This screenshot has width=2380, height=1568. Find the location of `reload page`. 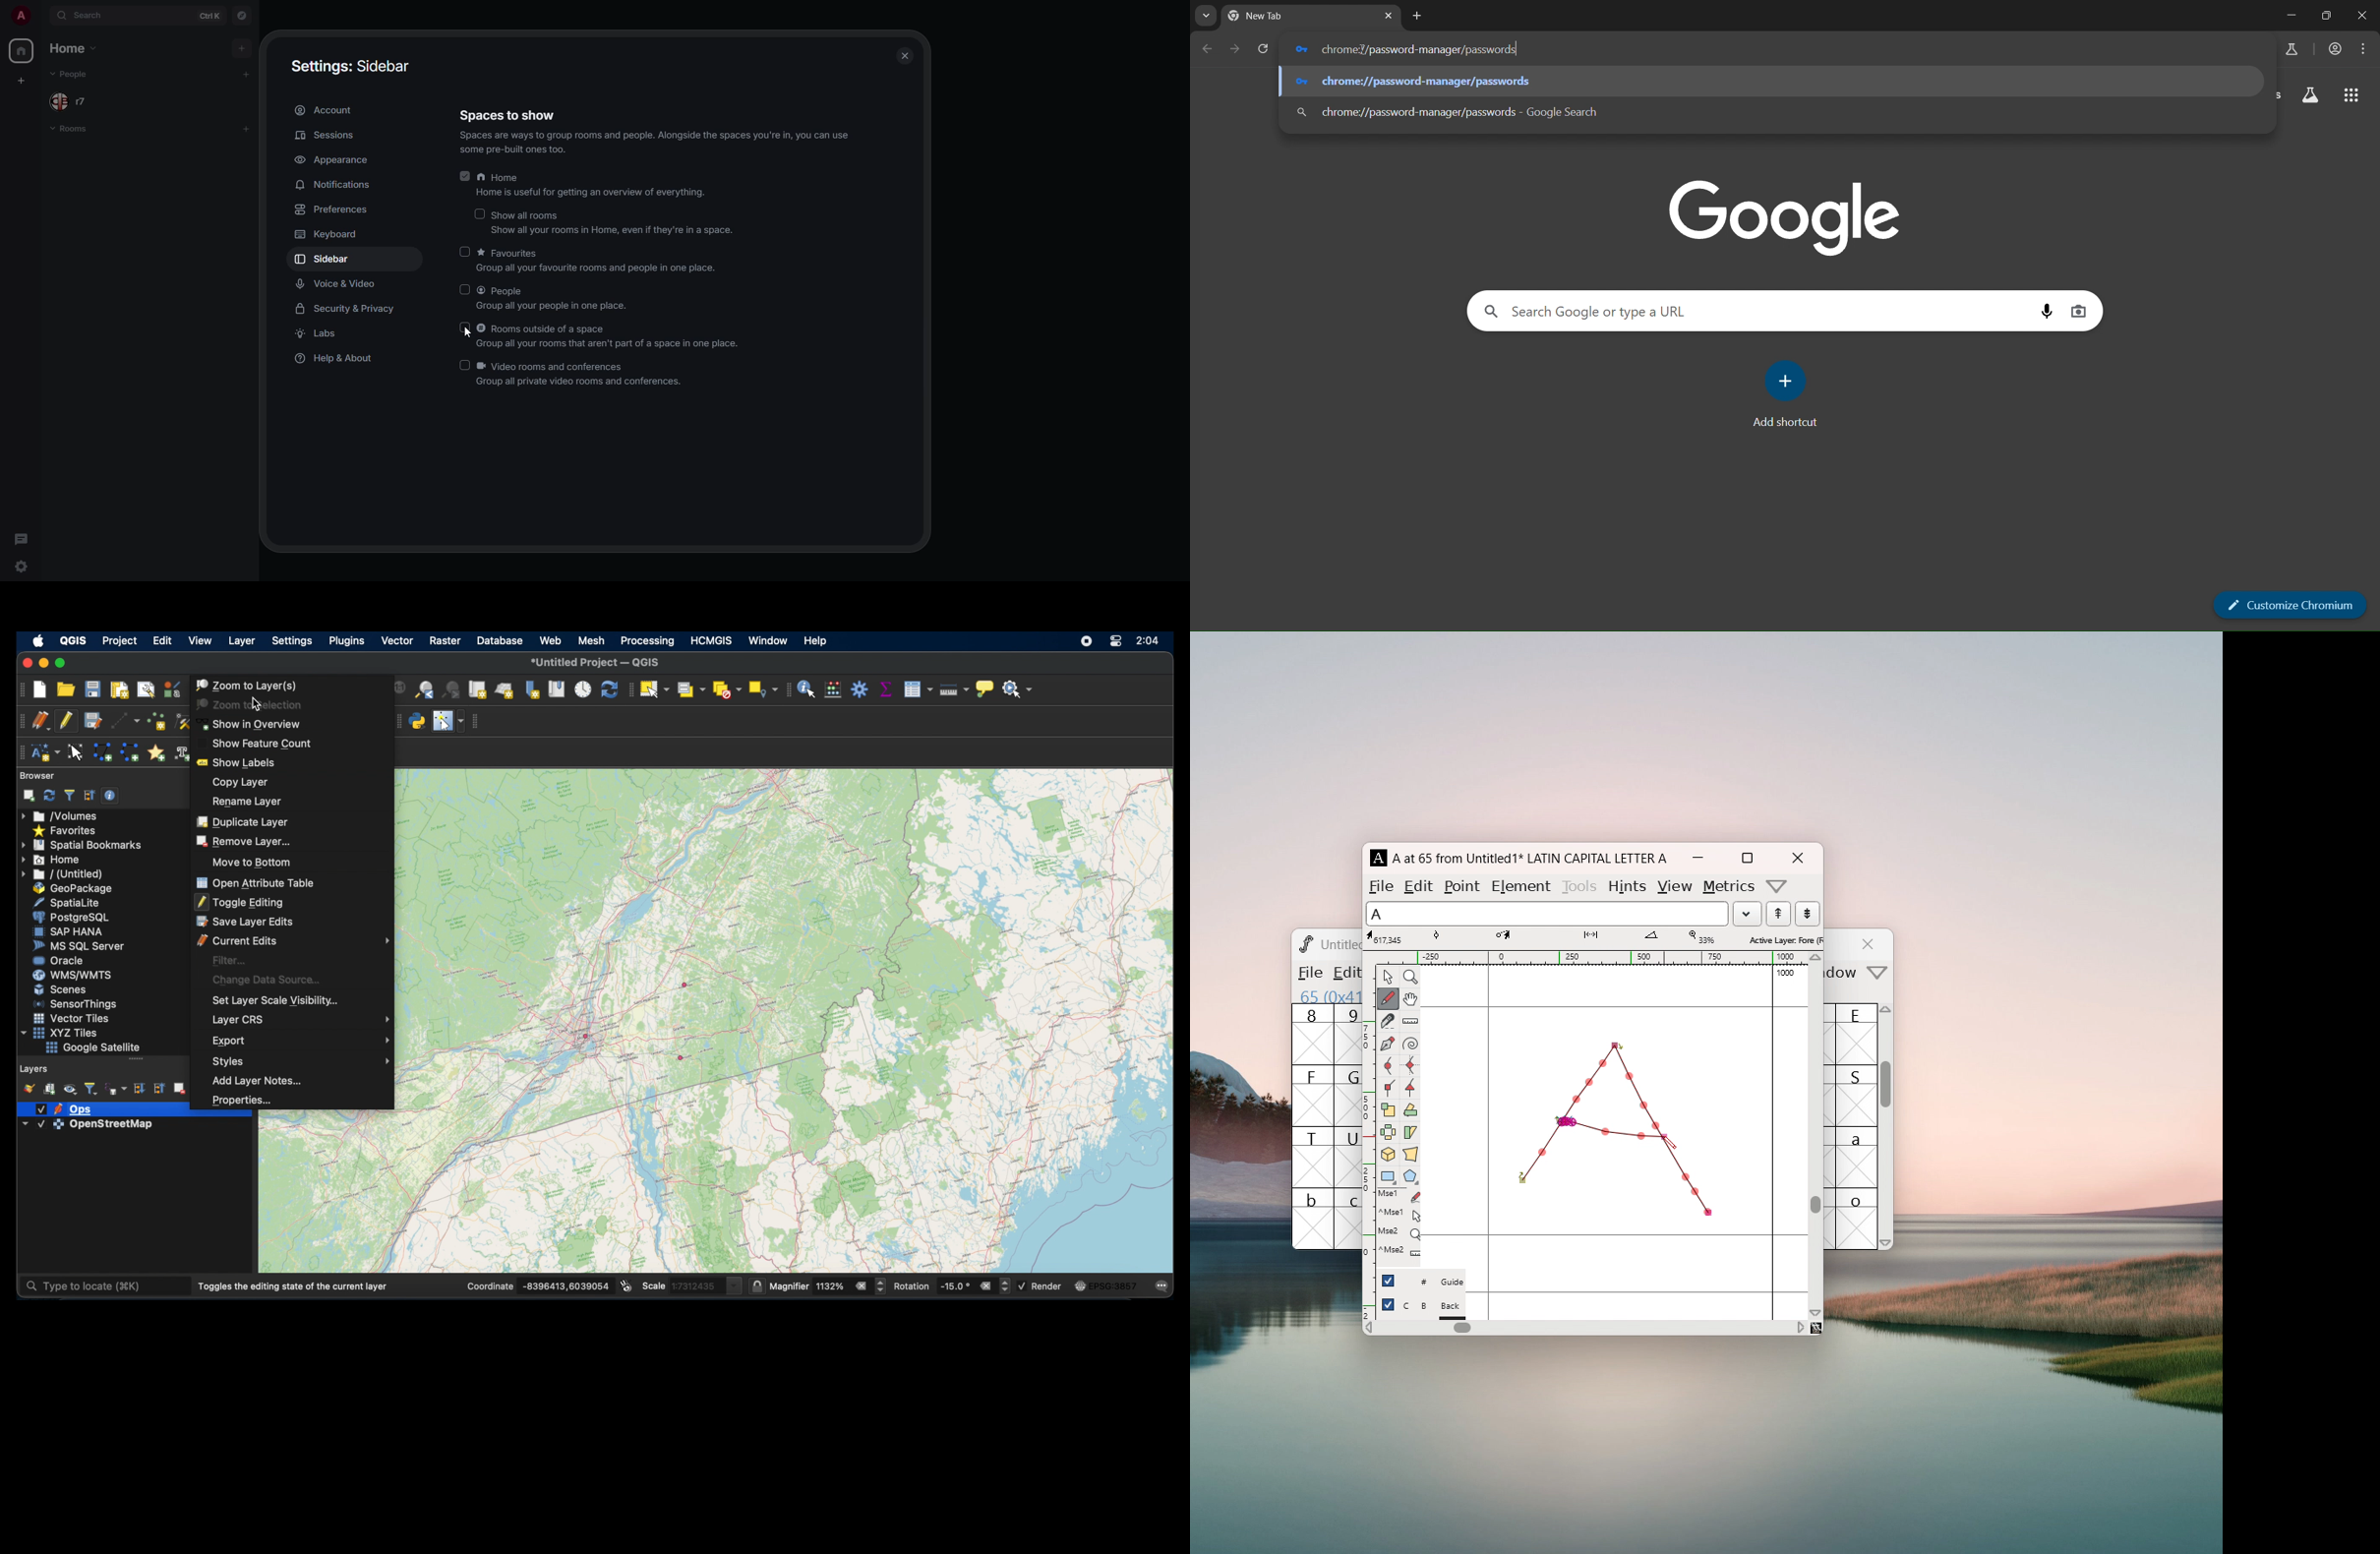

reload page is located at coordinates (1265, 49).